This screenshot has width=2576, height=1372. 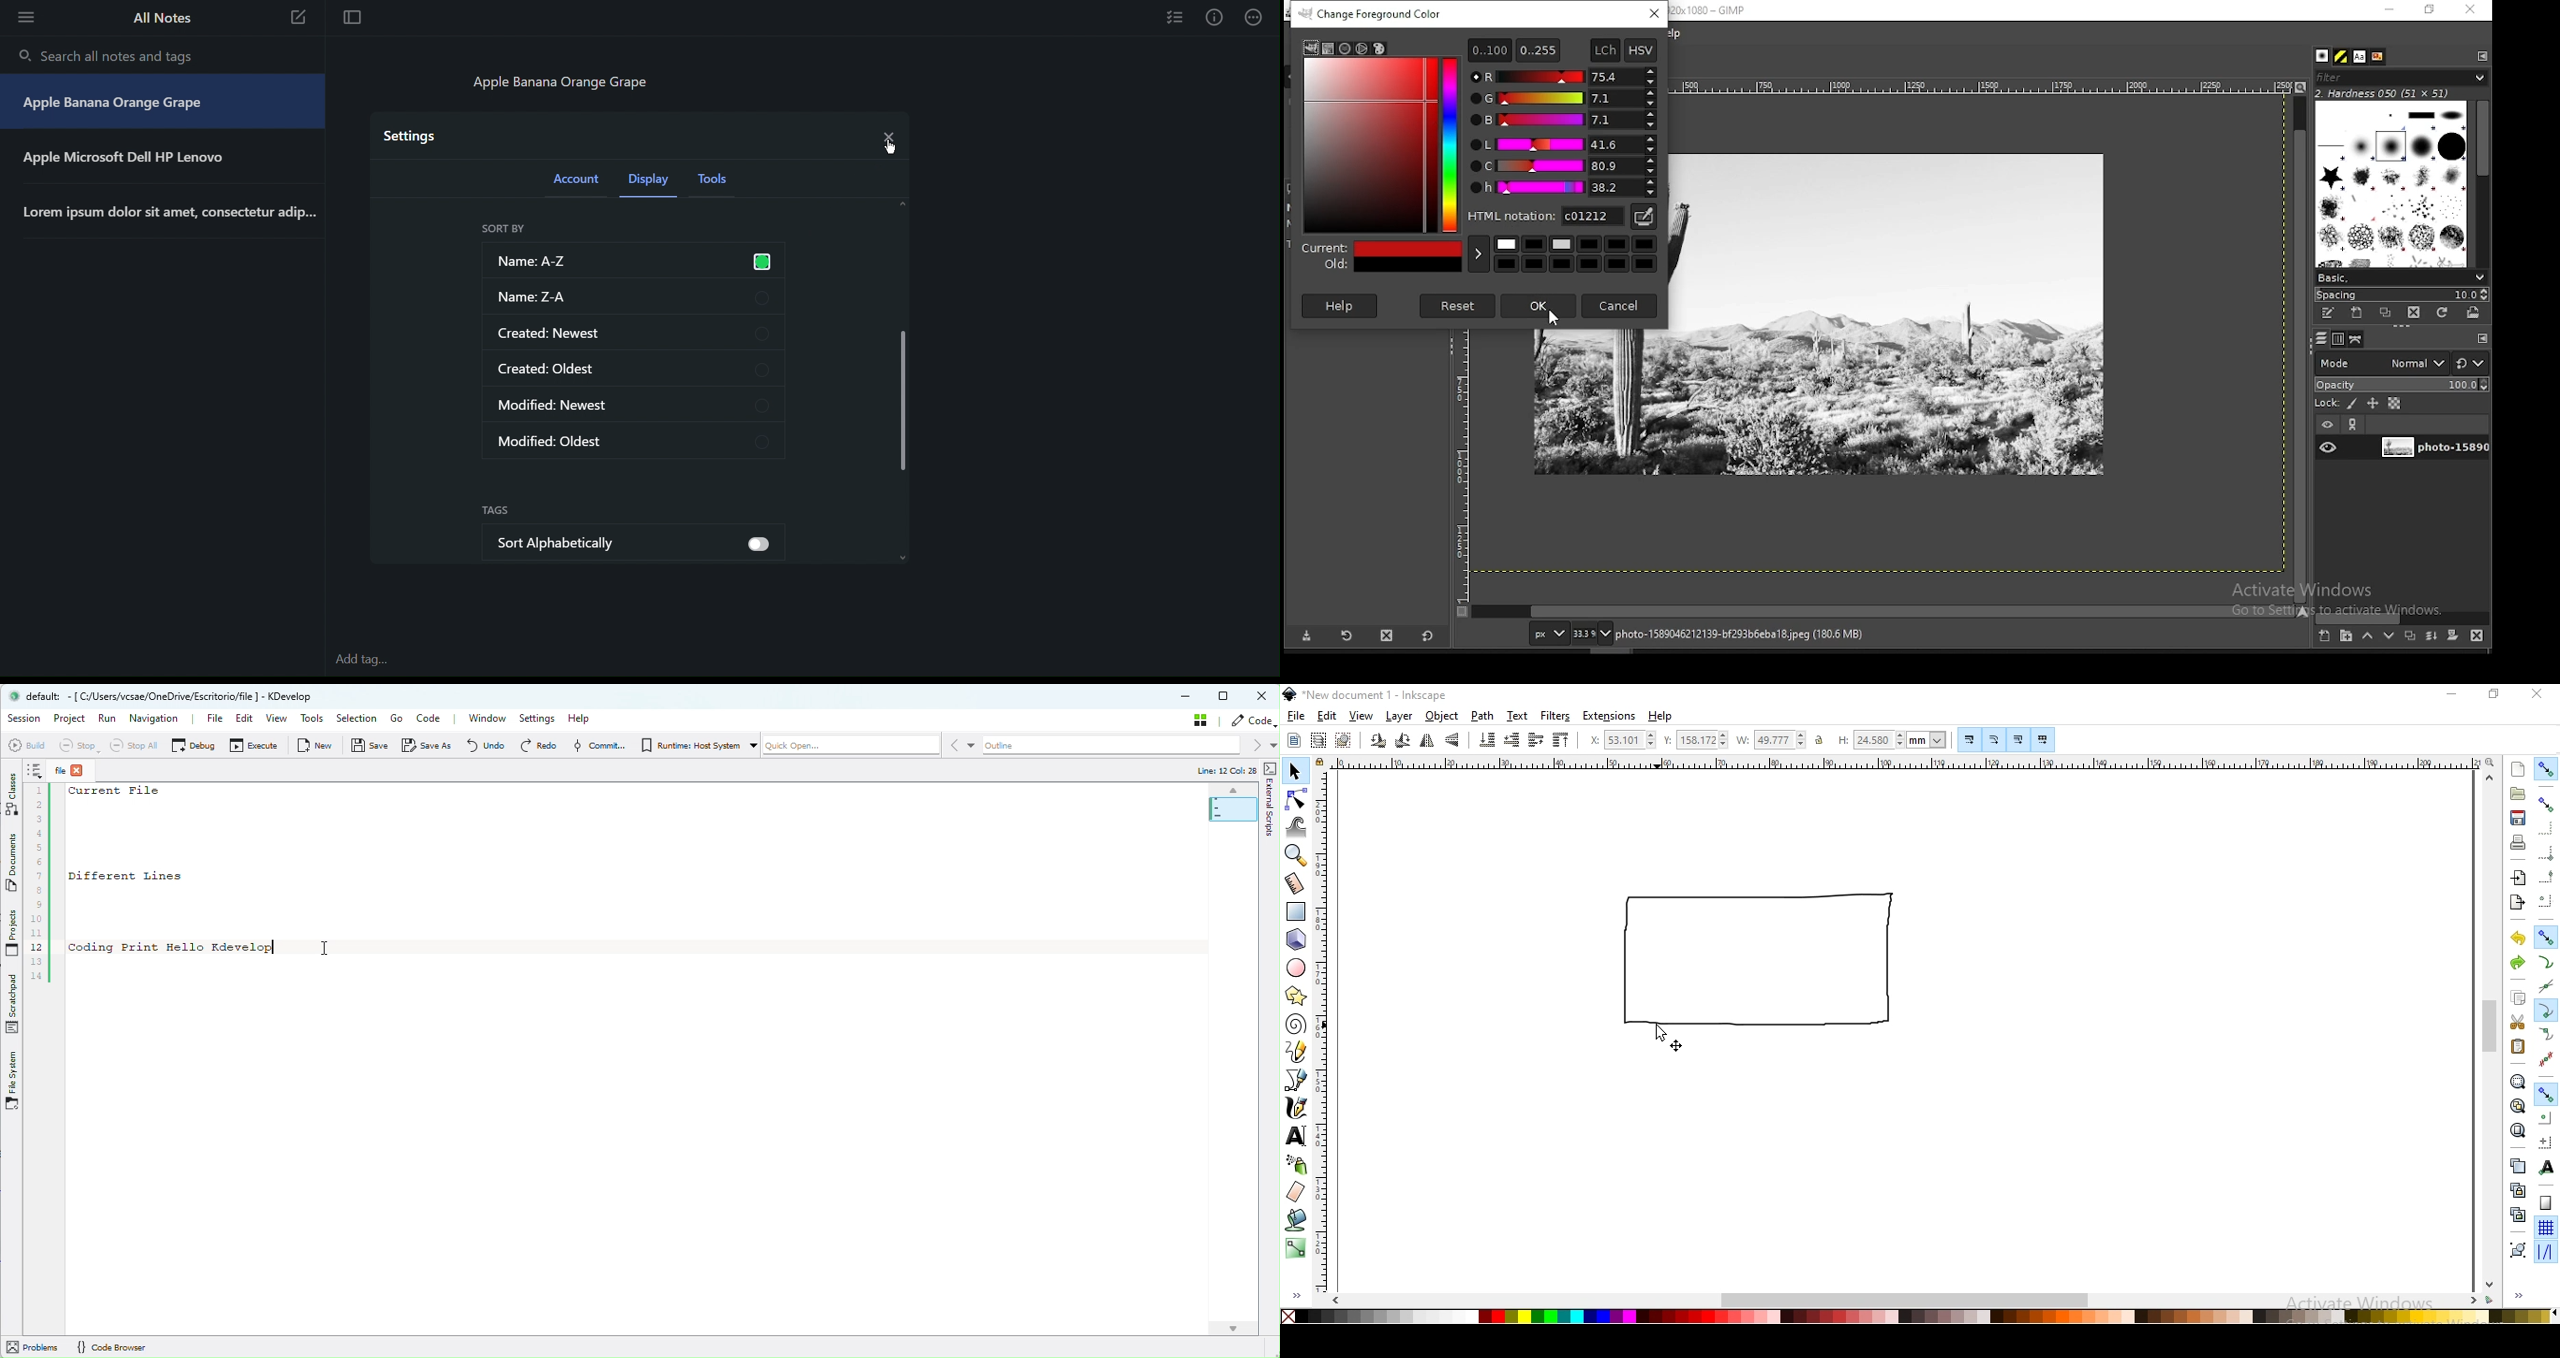 I want to click on move layer one step down, so click(x=2389, y=636).